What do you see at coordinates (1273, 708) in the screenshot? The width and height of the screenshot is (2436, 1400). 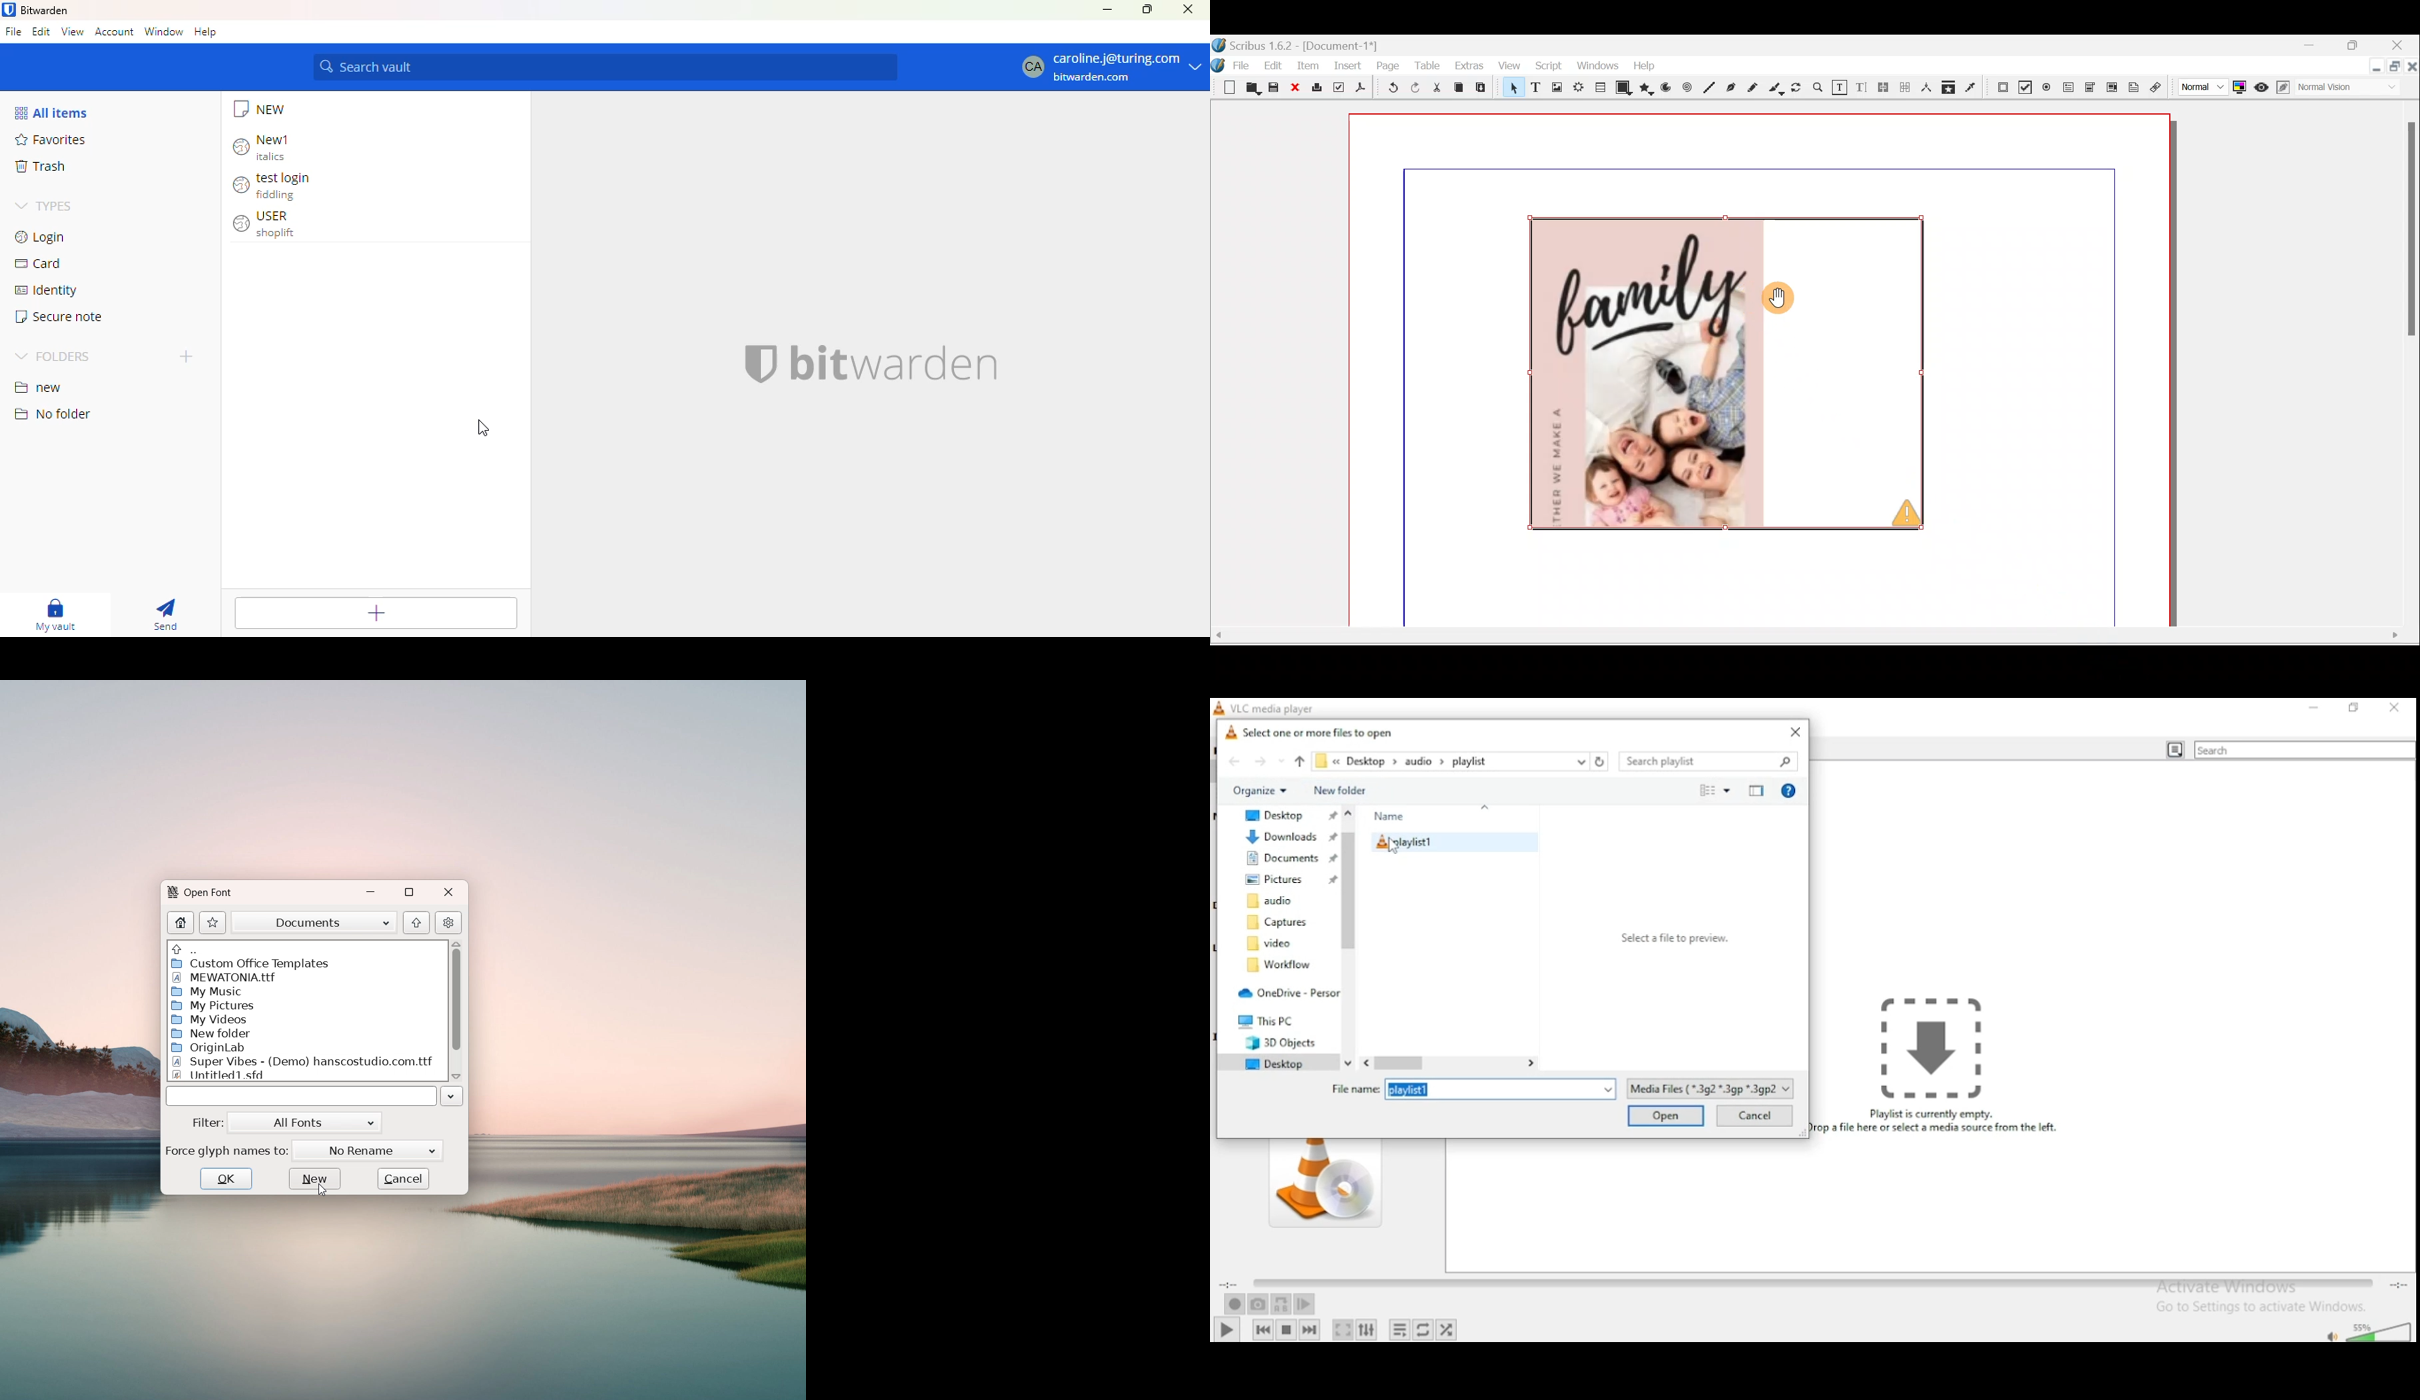 I see `vlc media player` at bounding box center [1273, 708].